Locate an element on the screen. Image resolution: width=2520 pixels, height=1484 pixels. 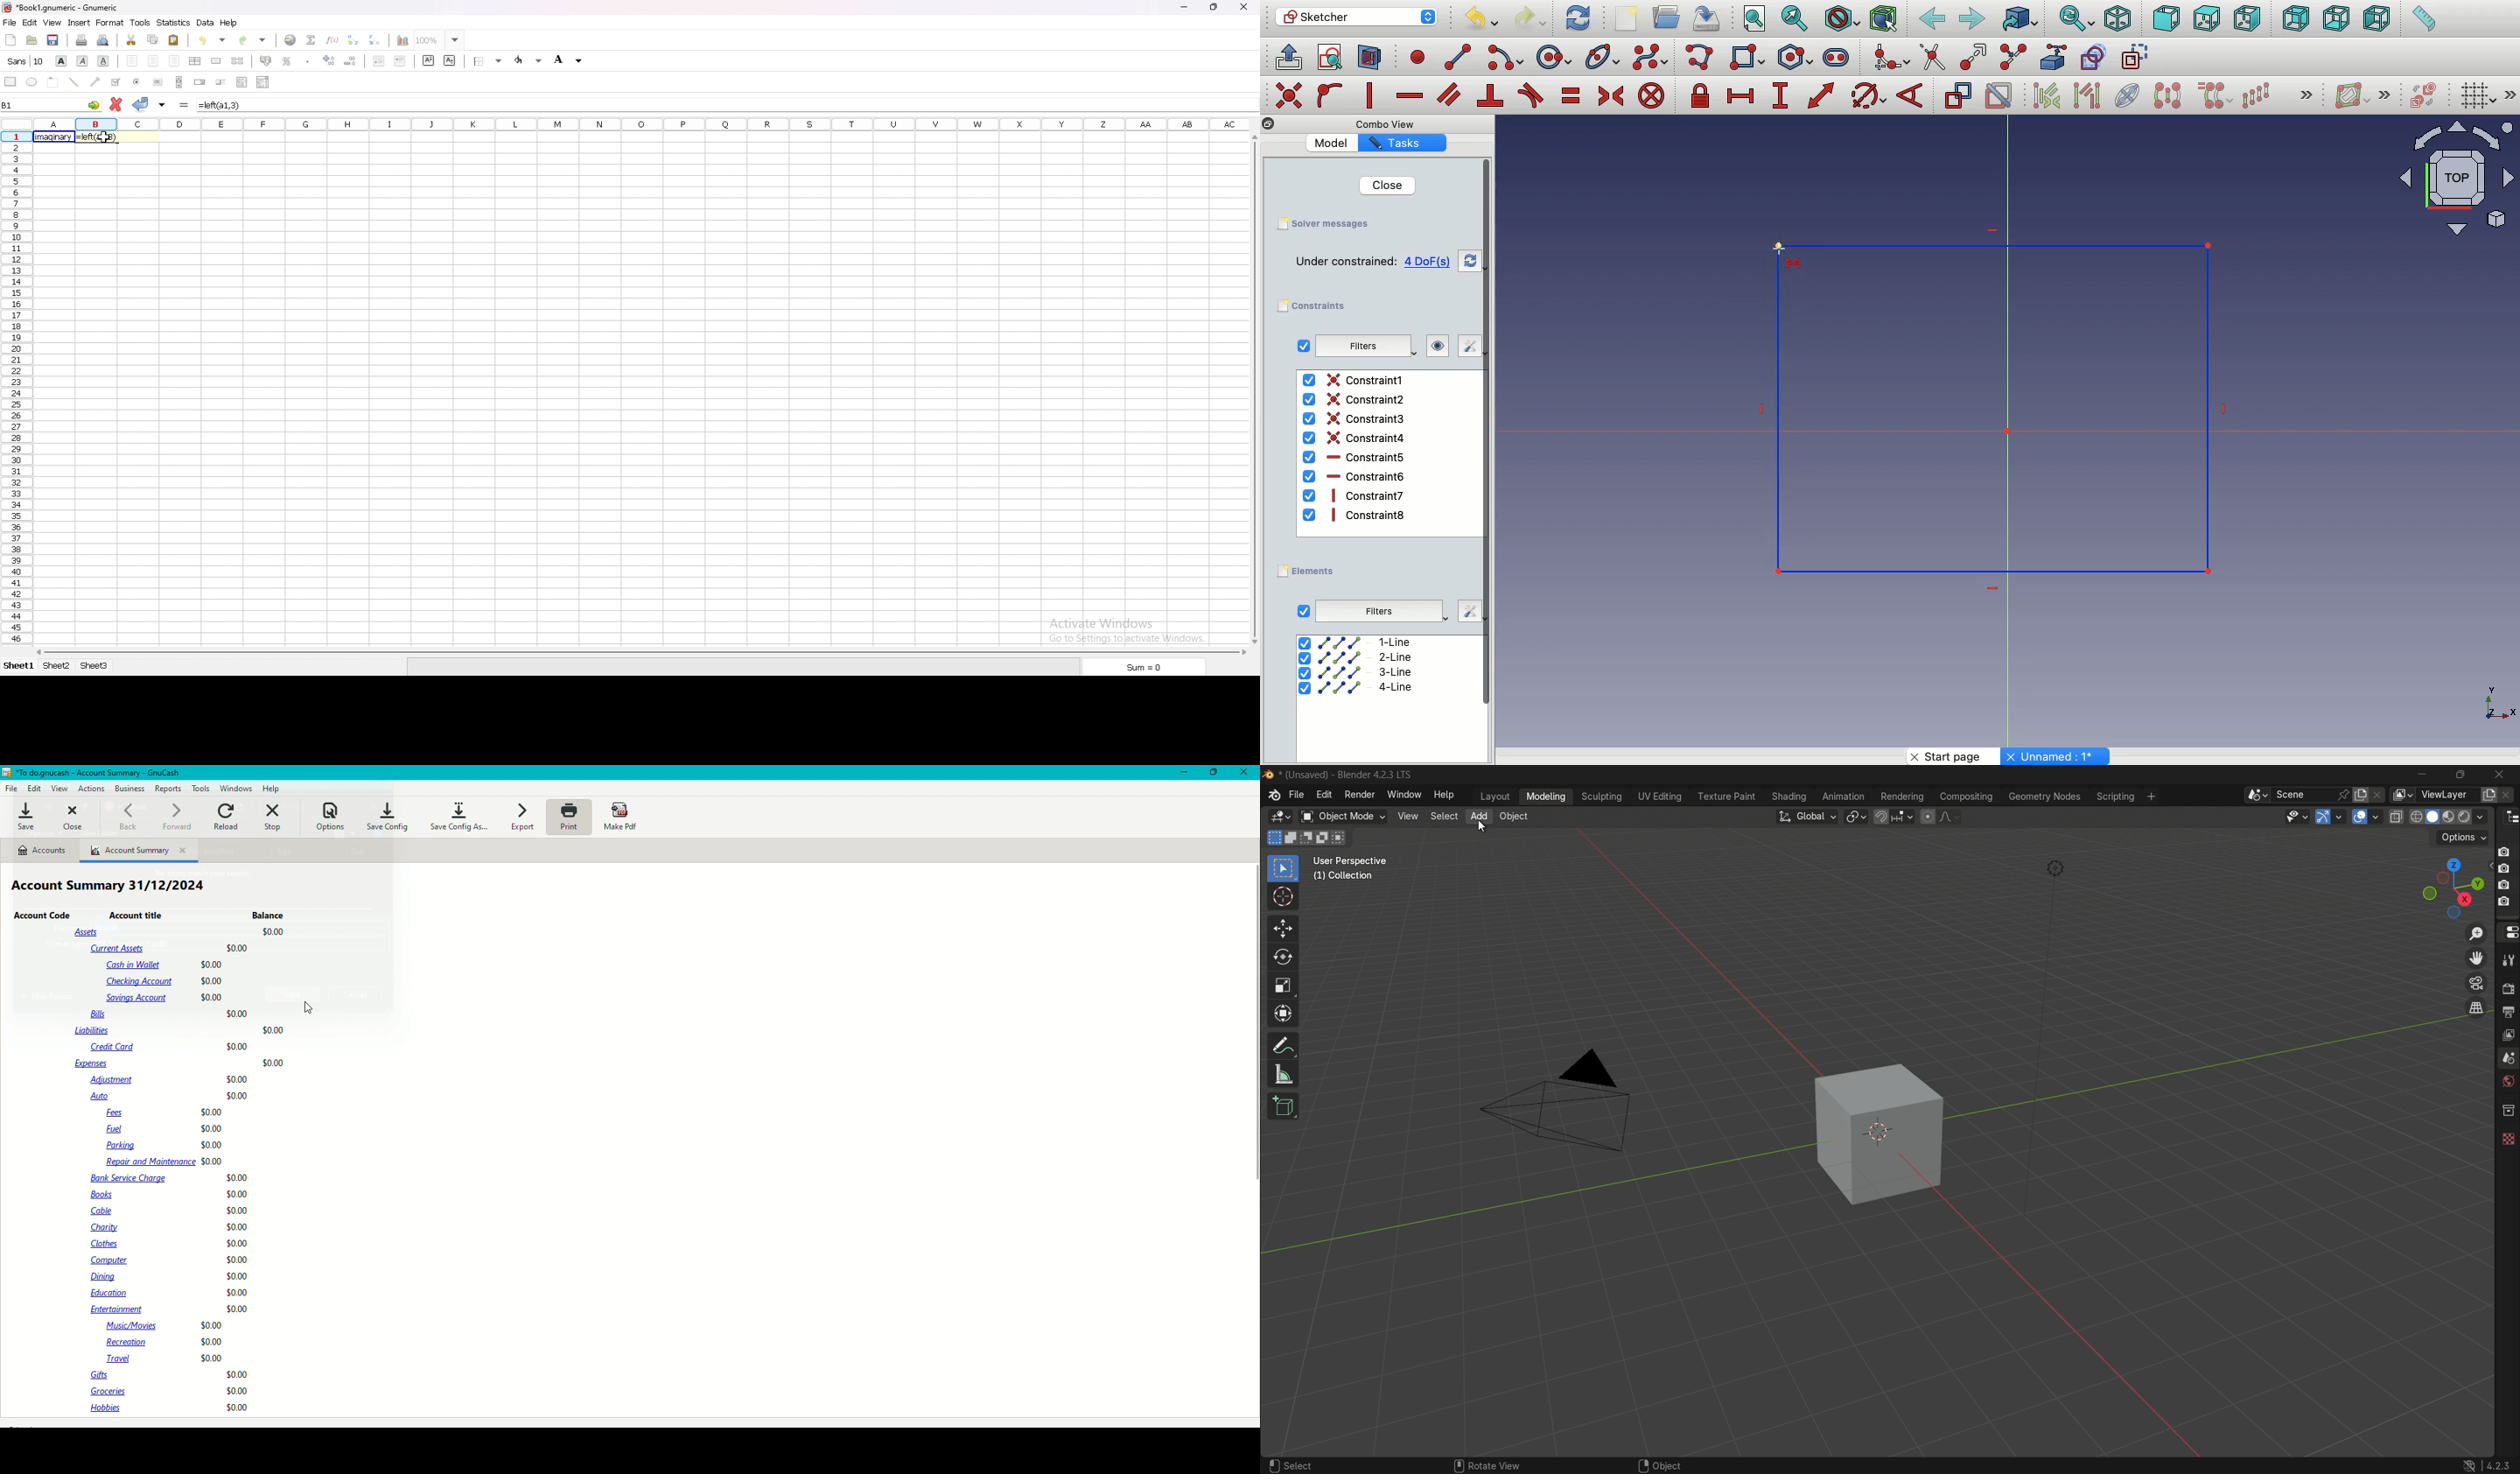
subscript is located at coordinates (452, 60).